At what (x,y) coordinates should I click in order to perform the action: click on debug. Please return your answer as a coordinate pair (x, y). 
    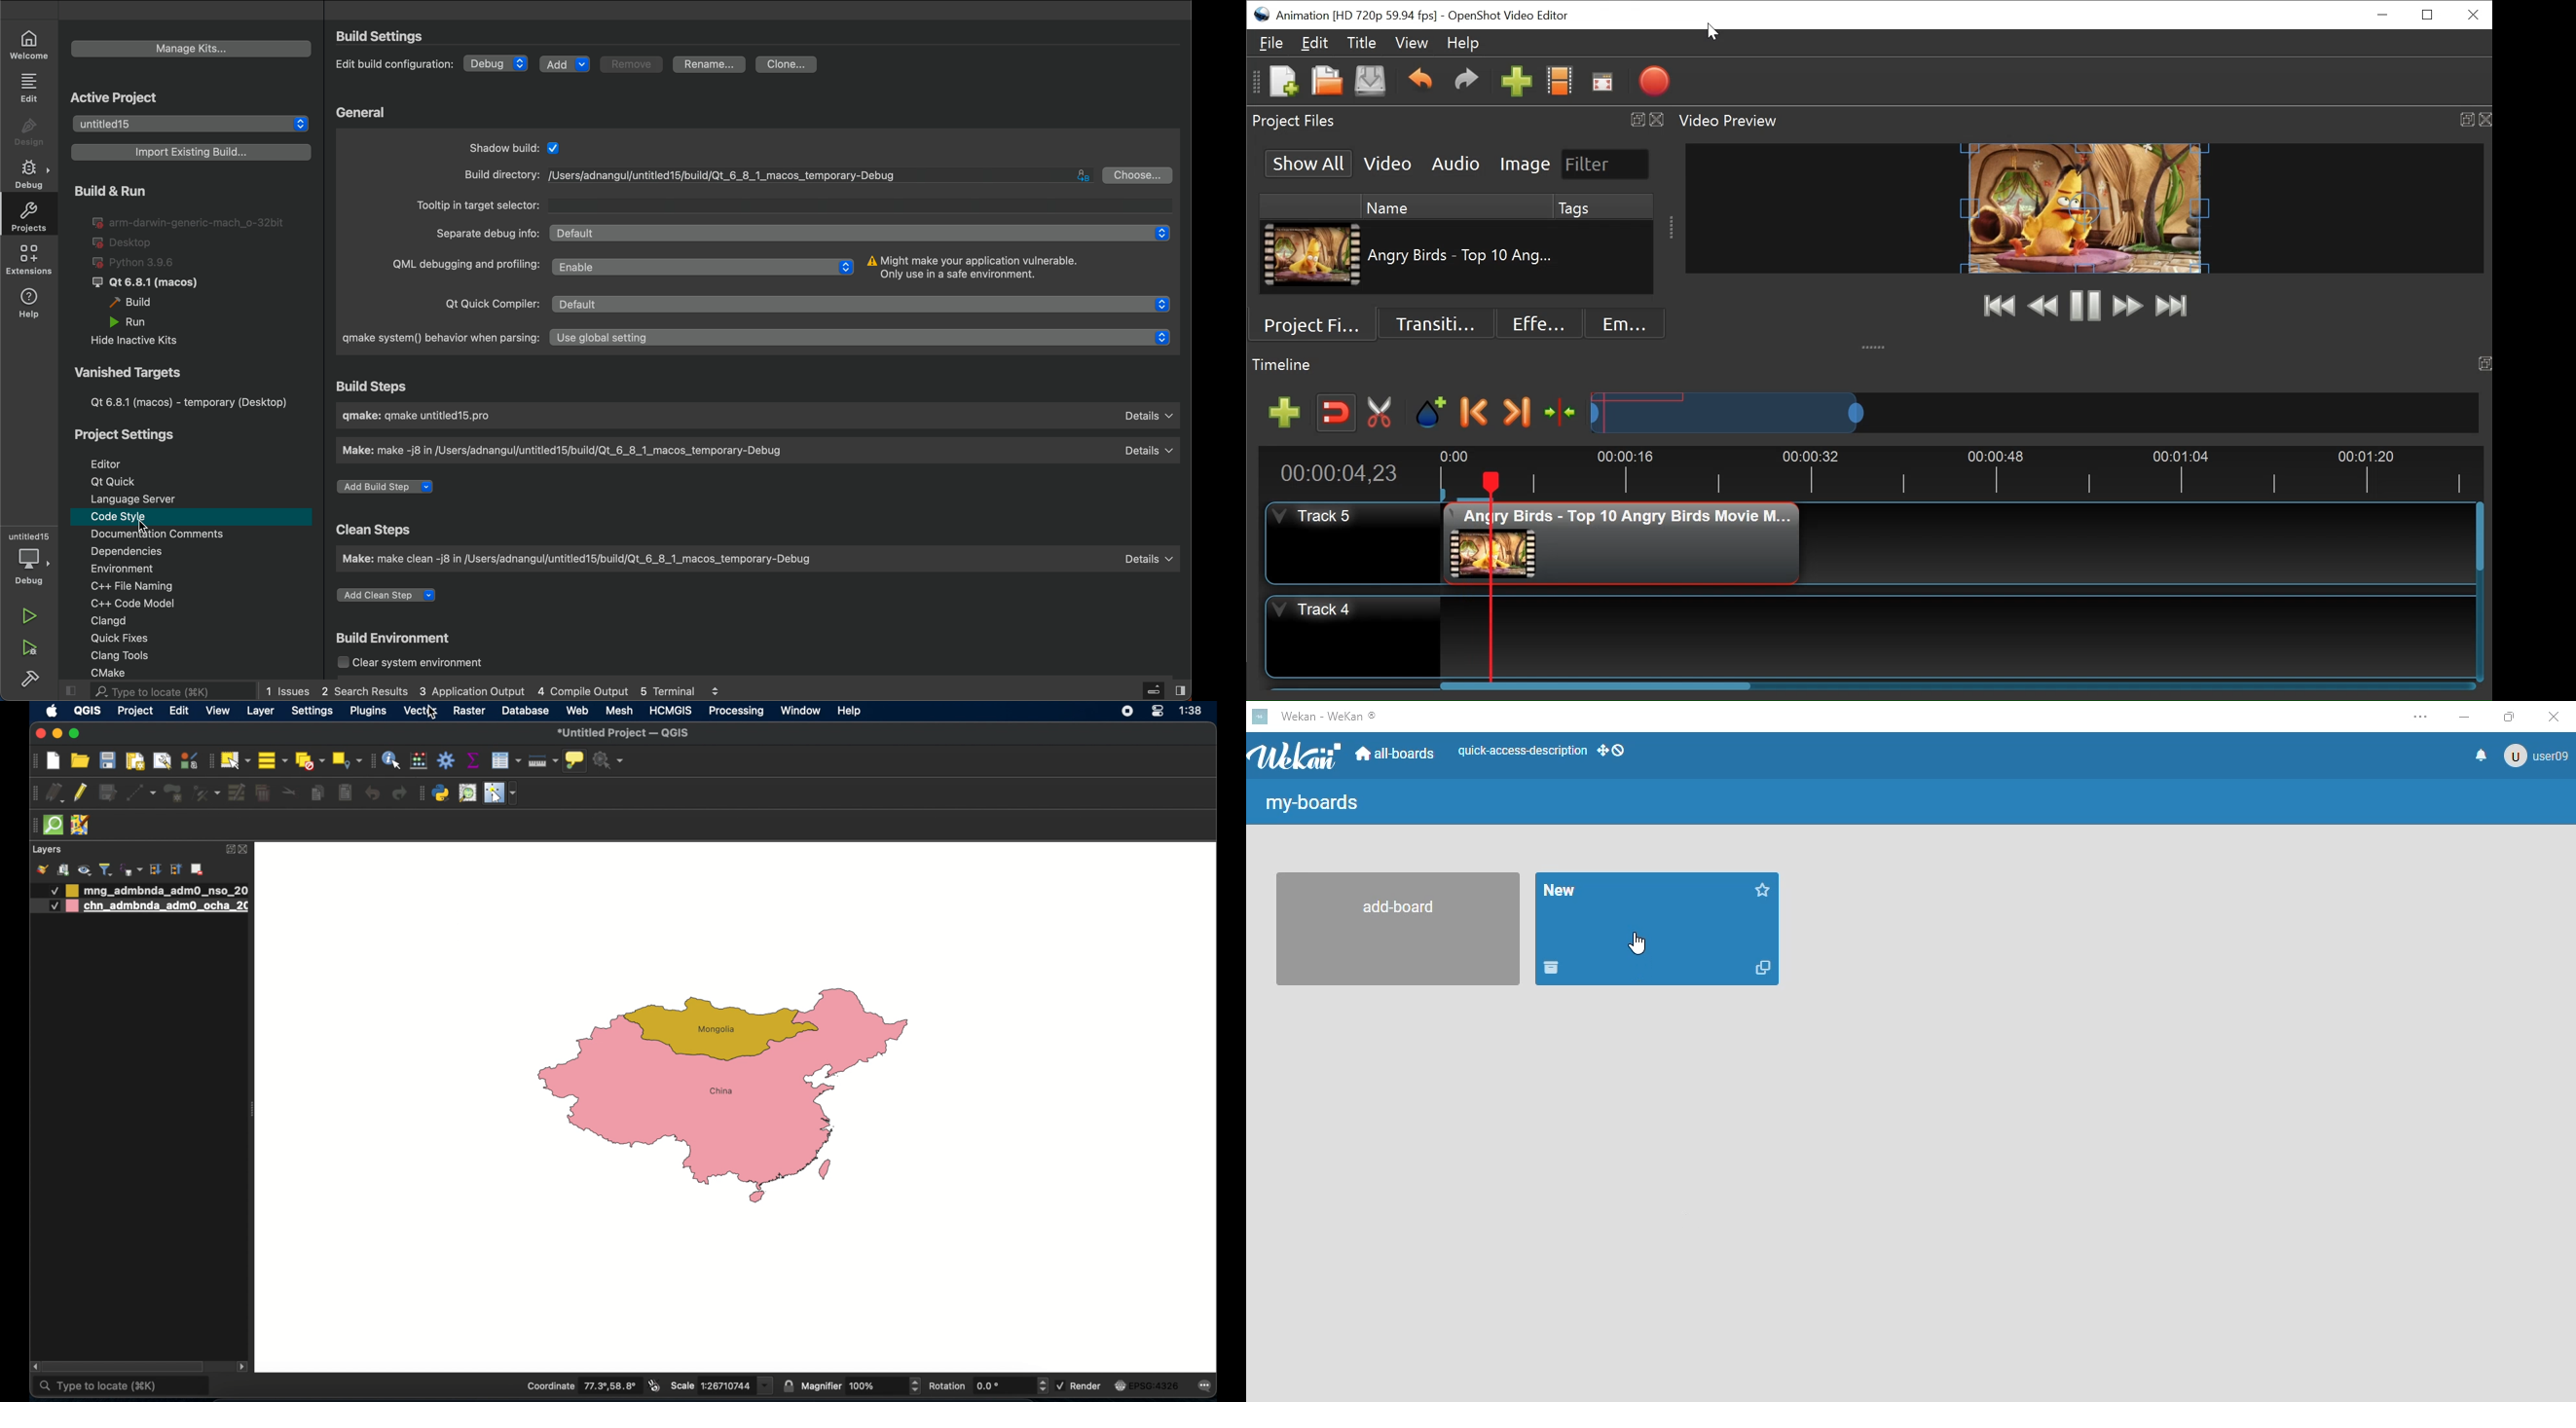
    Looking at the image, I should click on (501, 62).